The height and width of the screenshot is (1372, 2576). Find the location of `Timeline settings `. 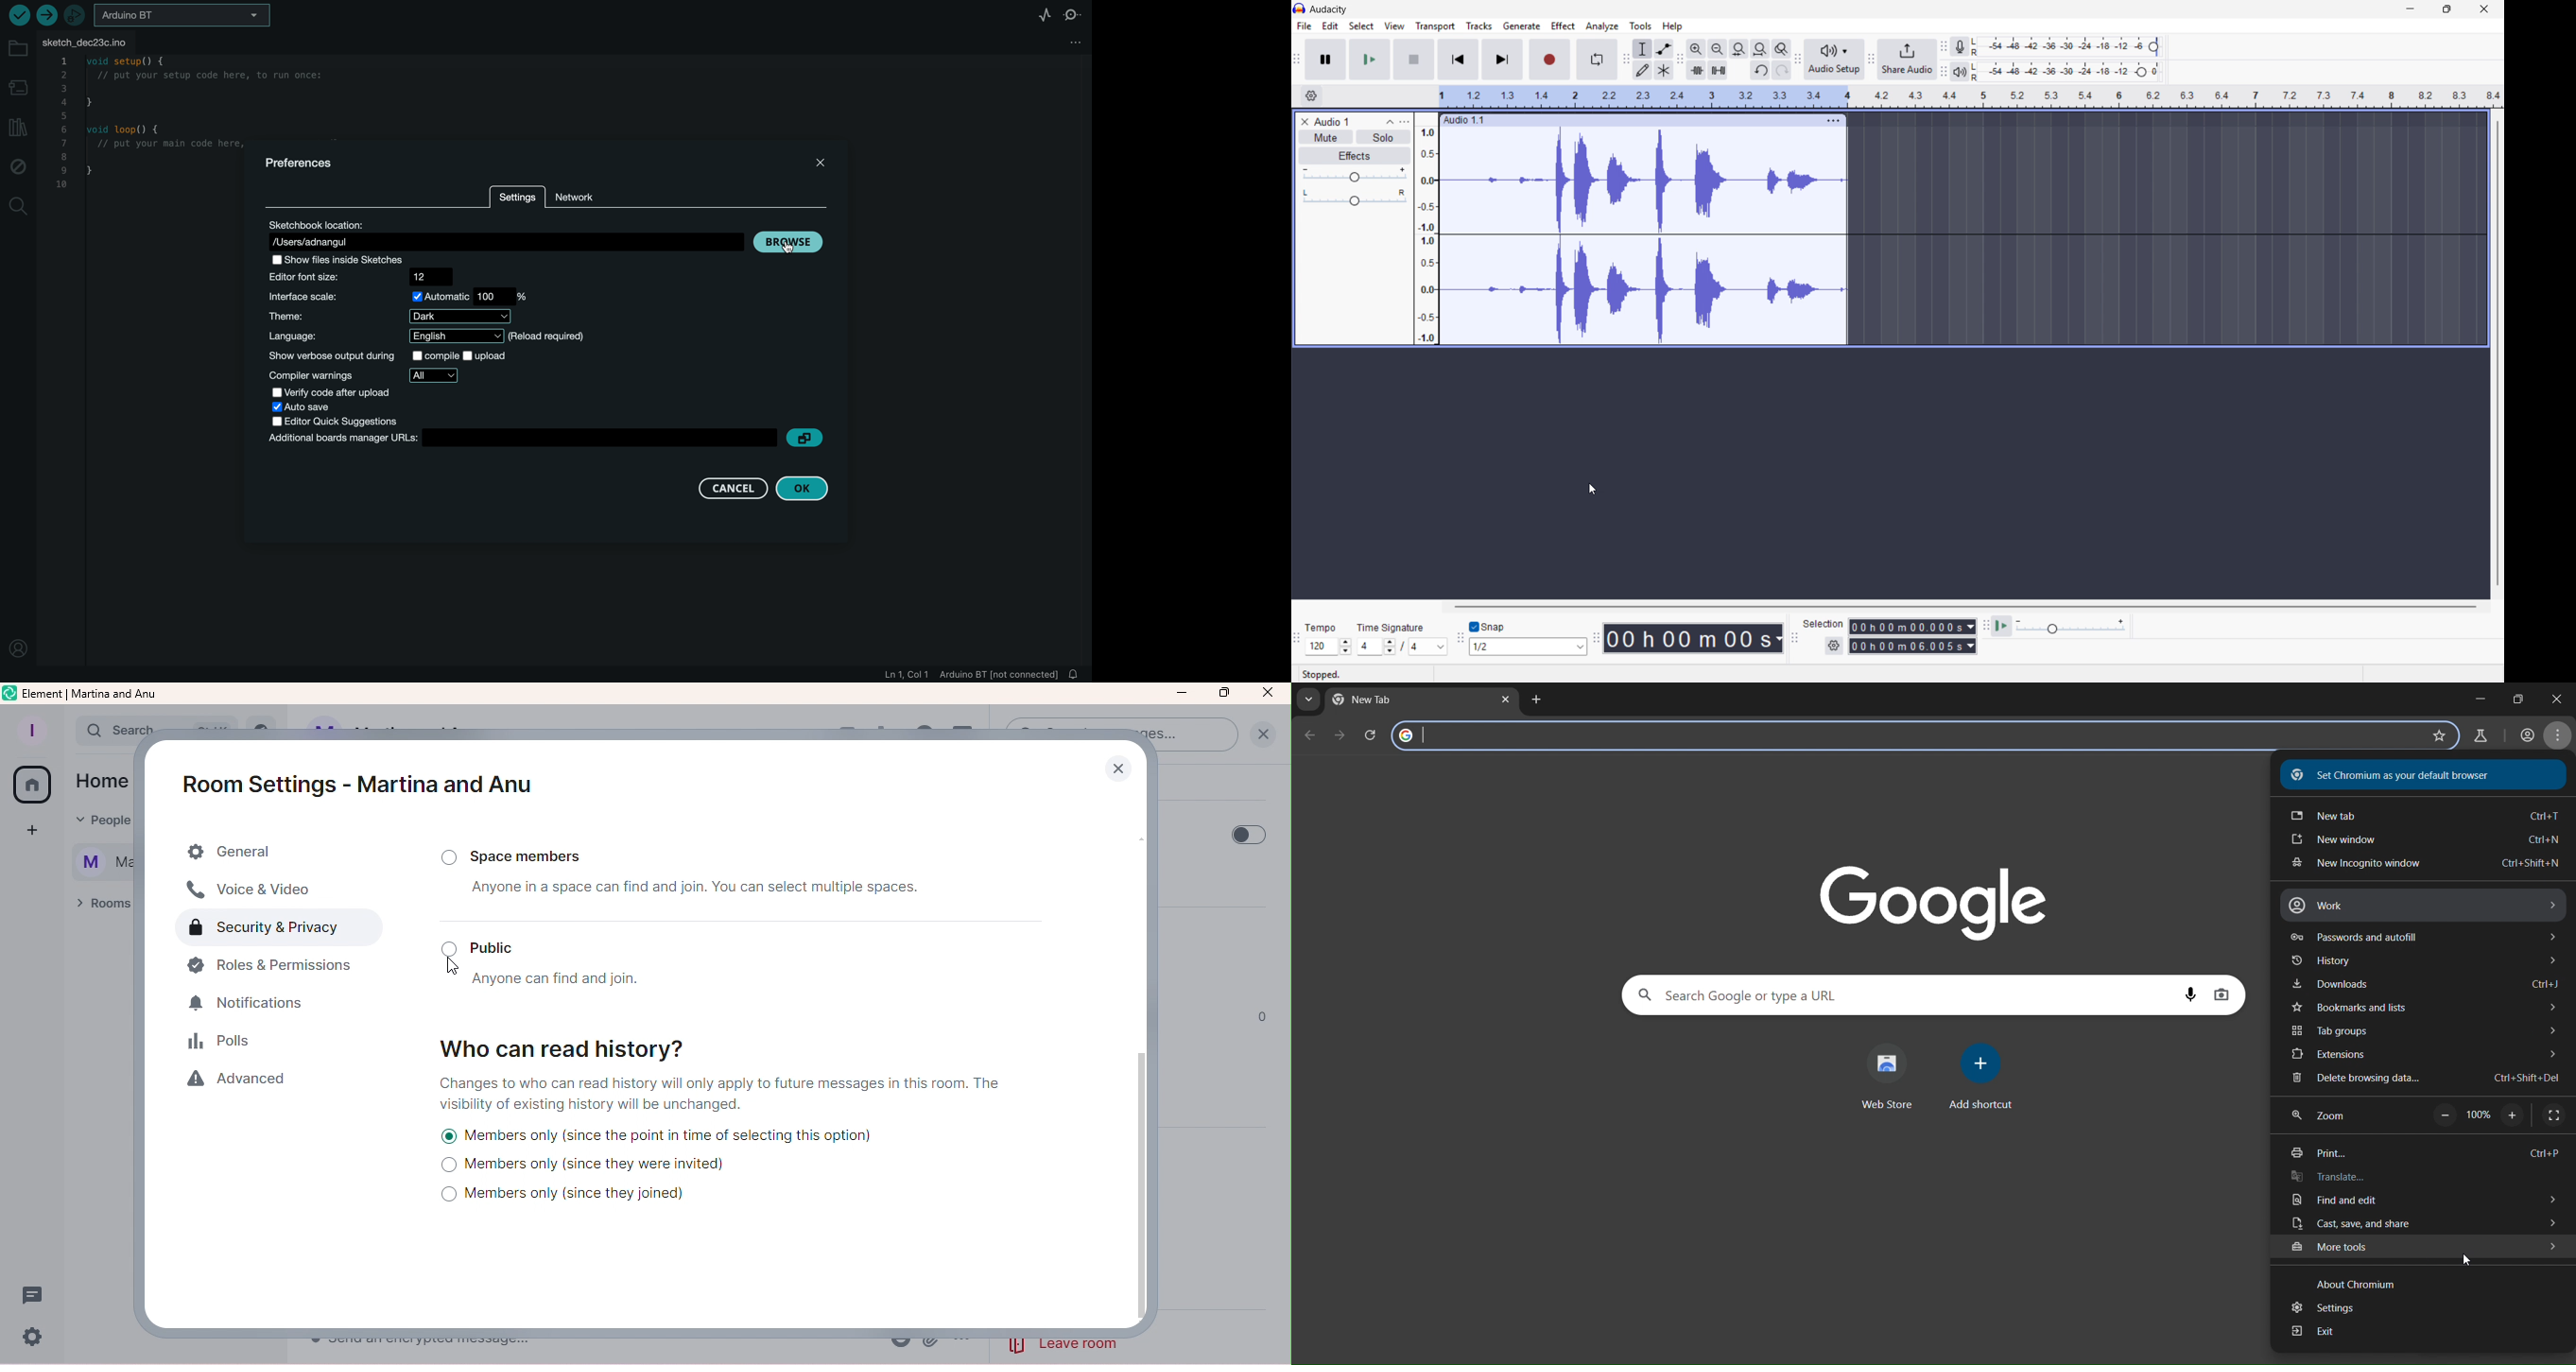

Timeline settings  is located at coordinates (1311, 97).